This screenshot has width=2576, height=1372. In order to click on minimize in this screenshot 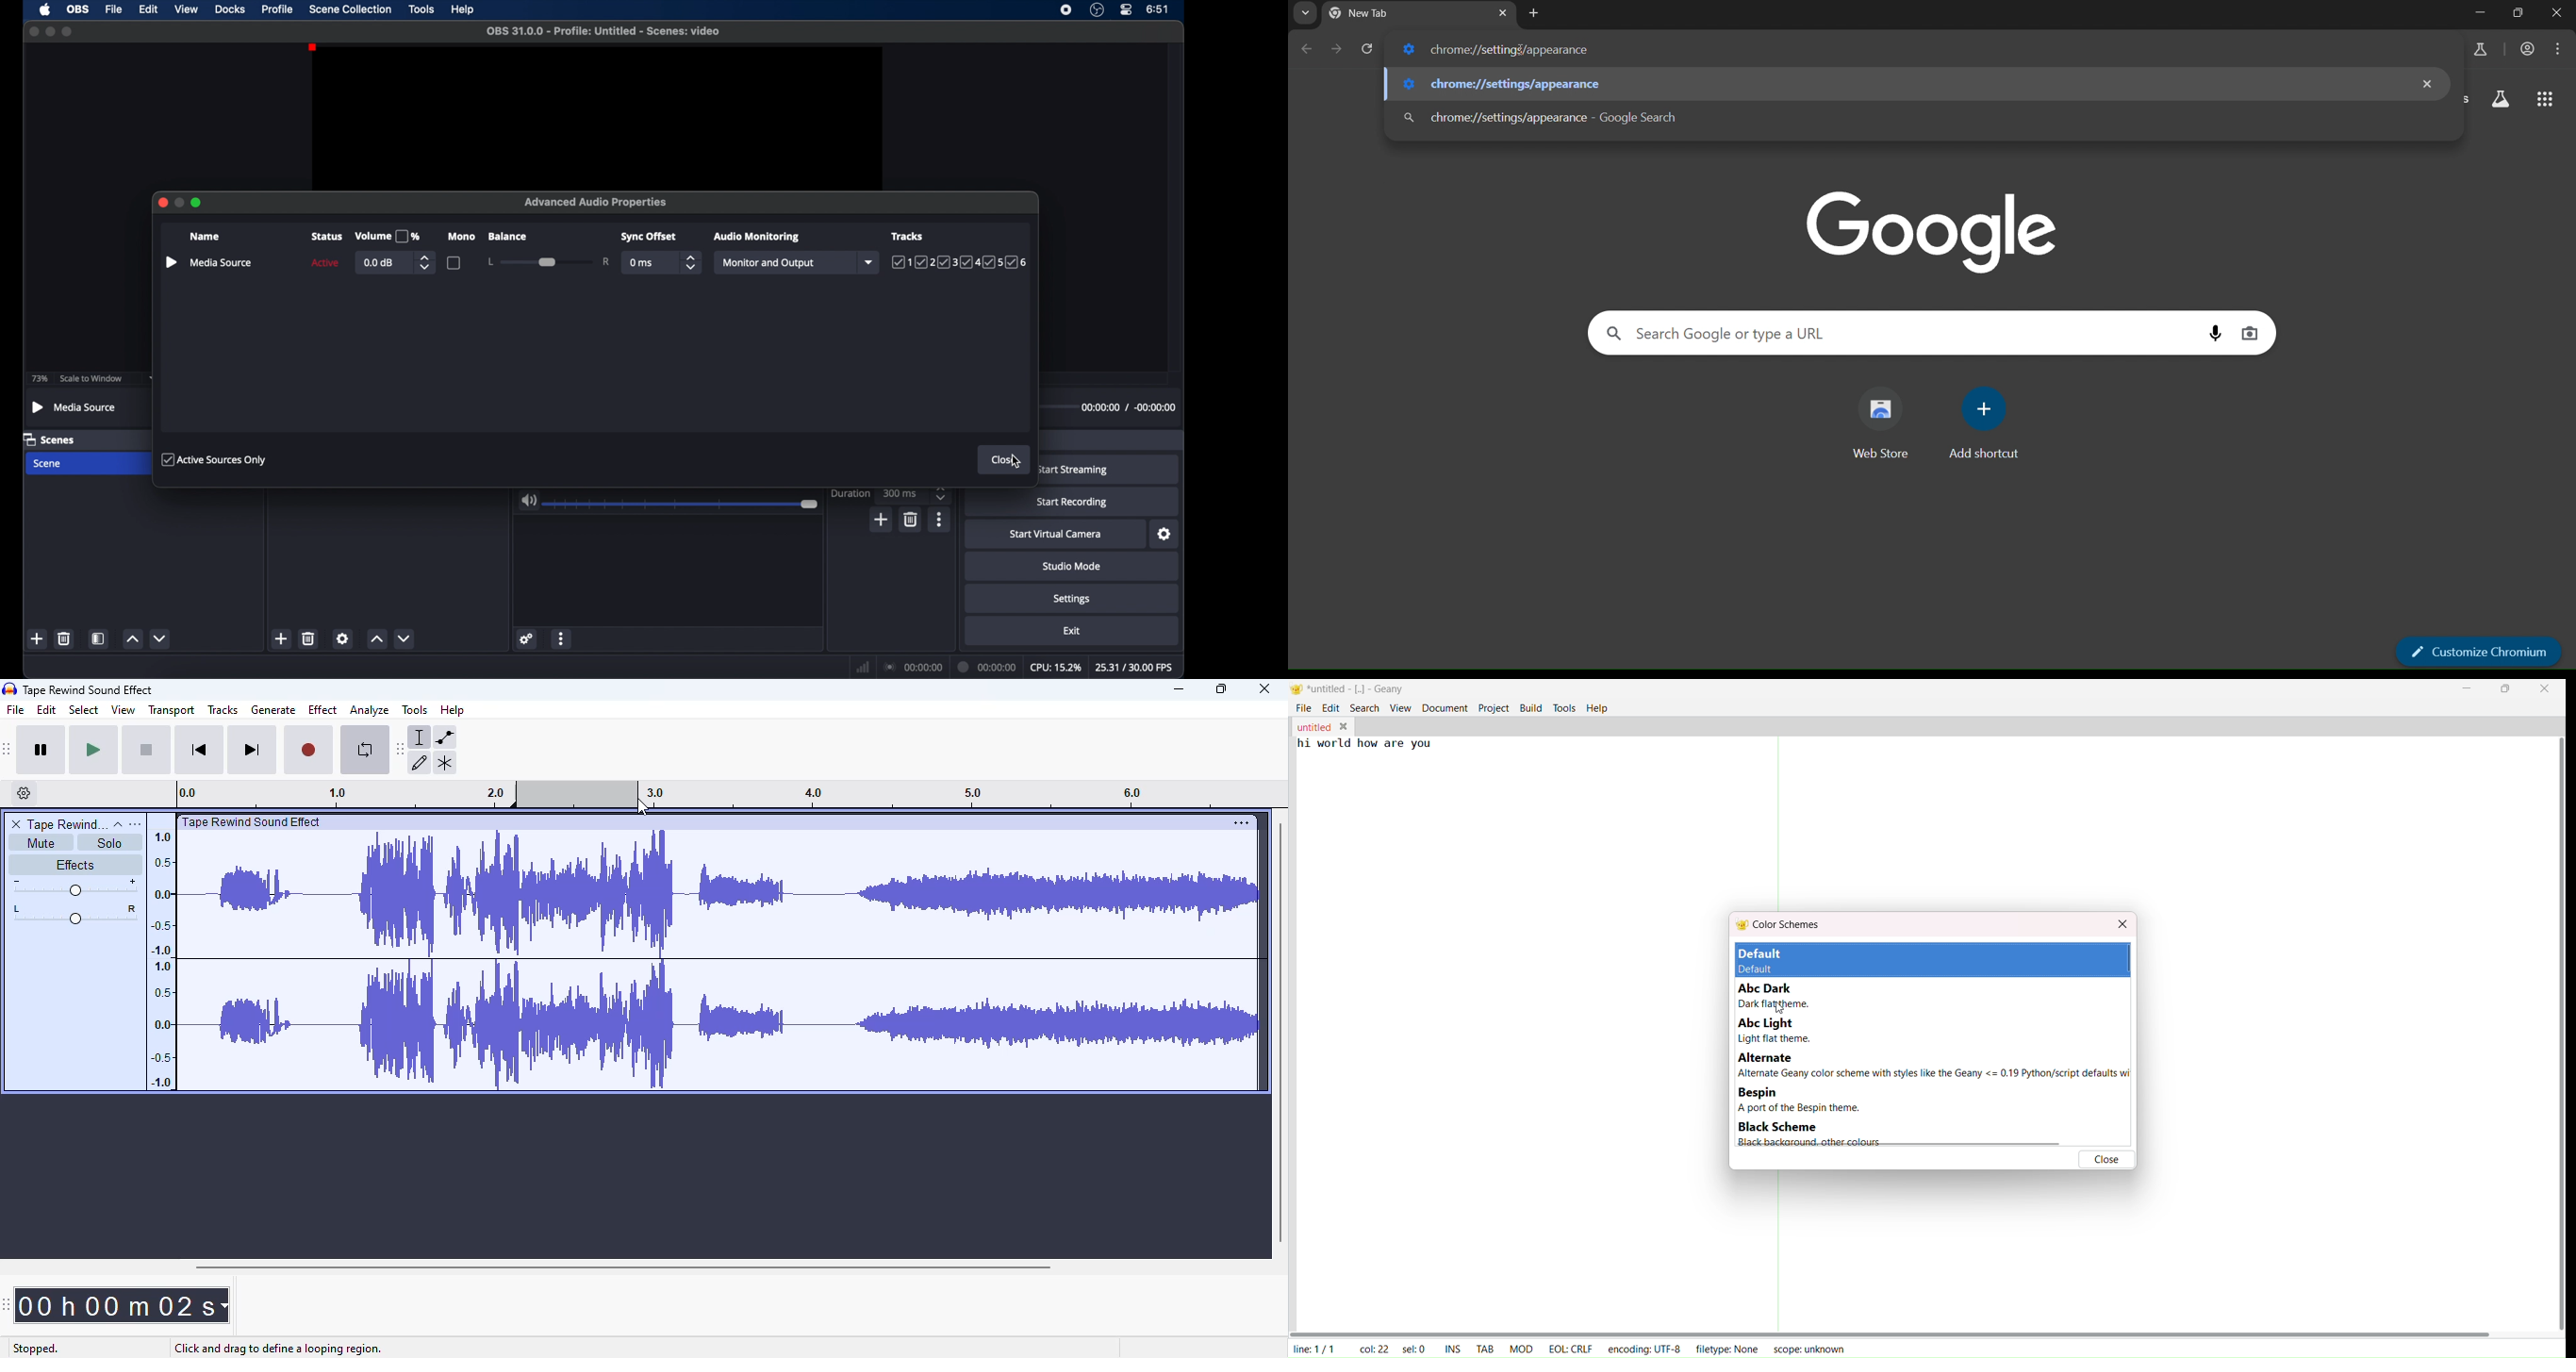, I will do `click(50, 31)`.